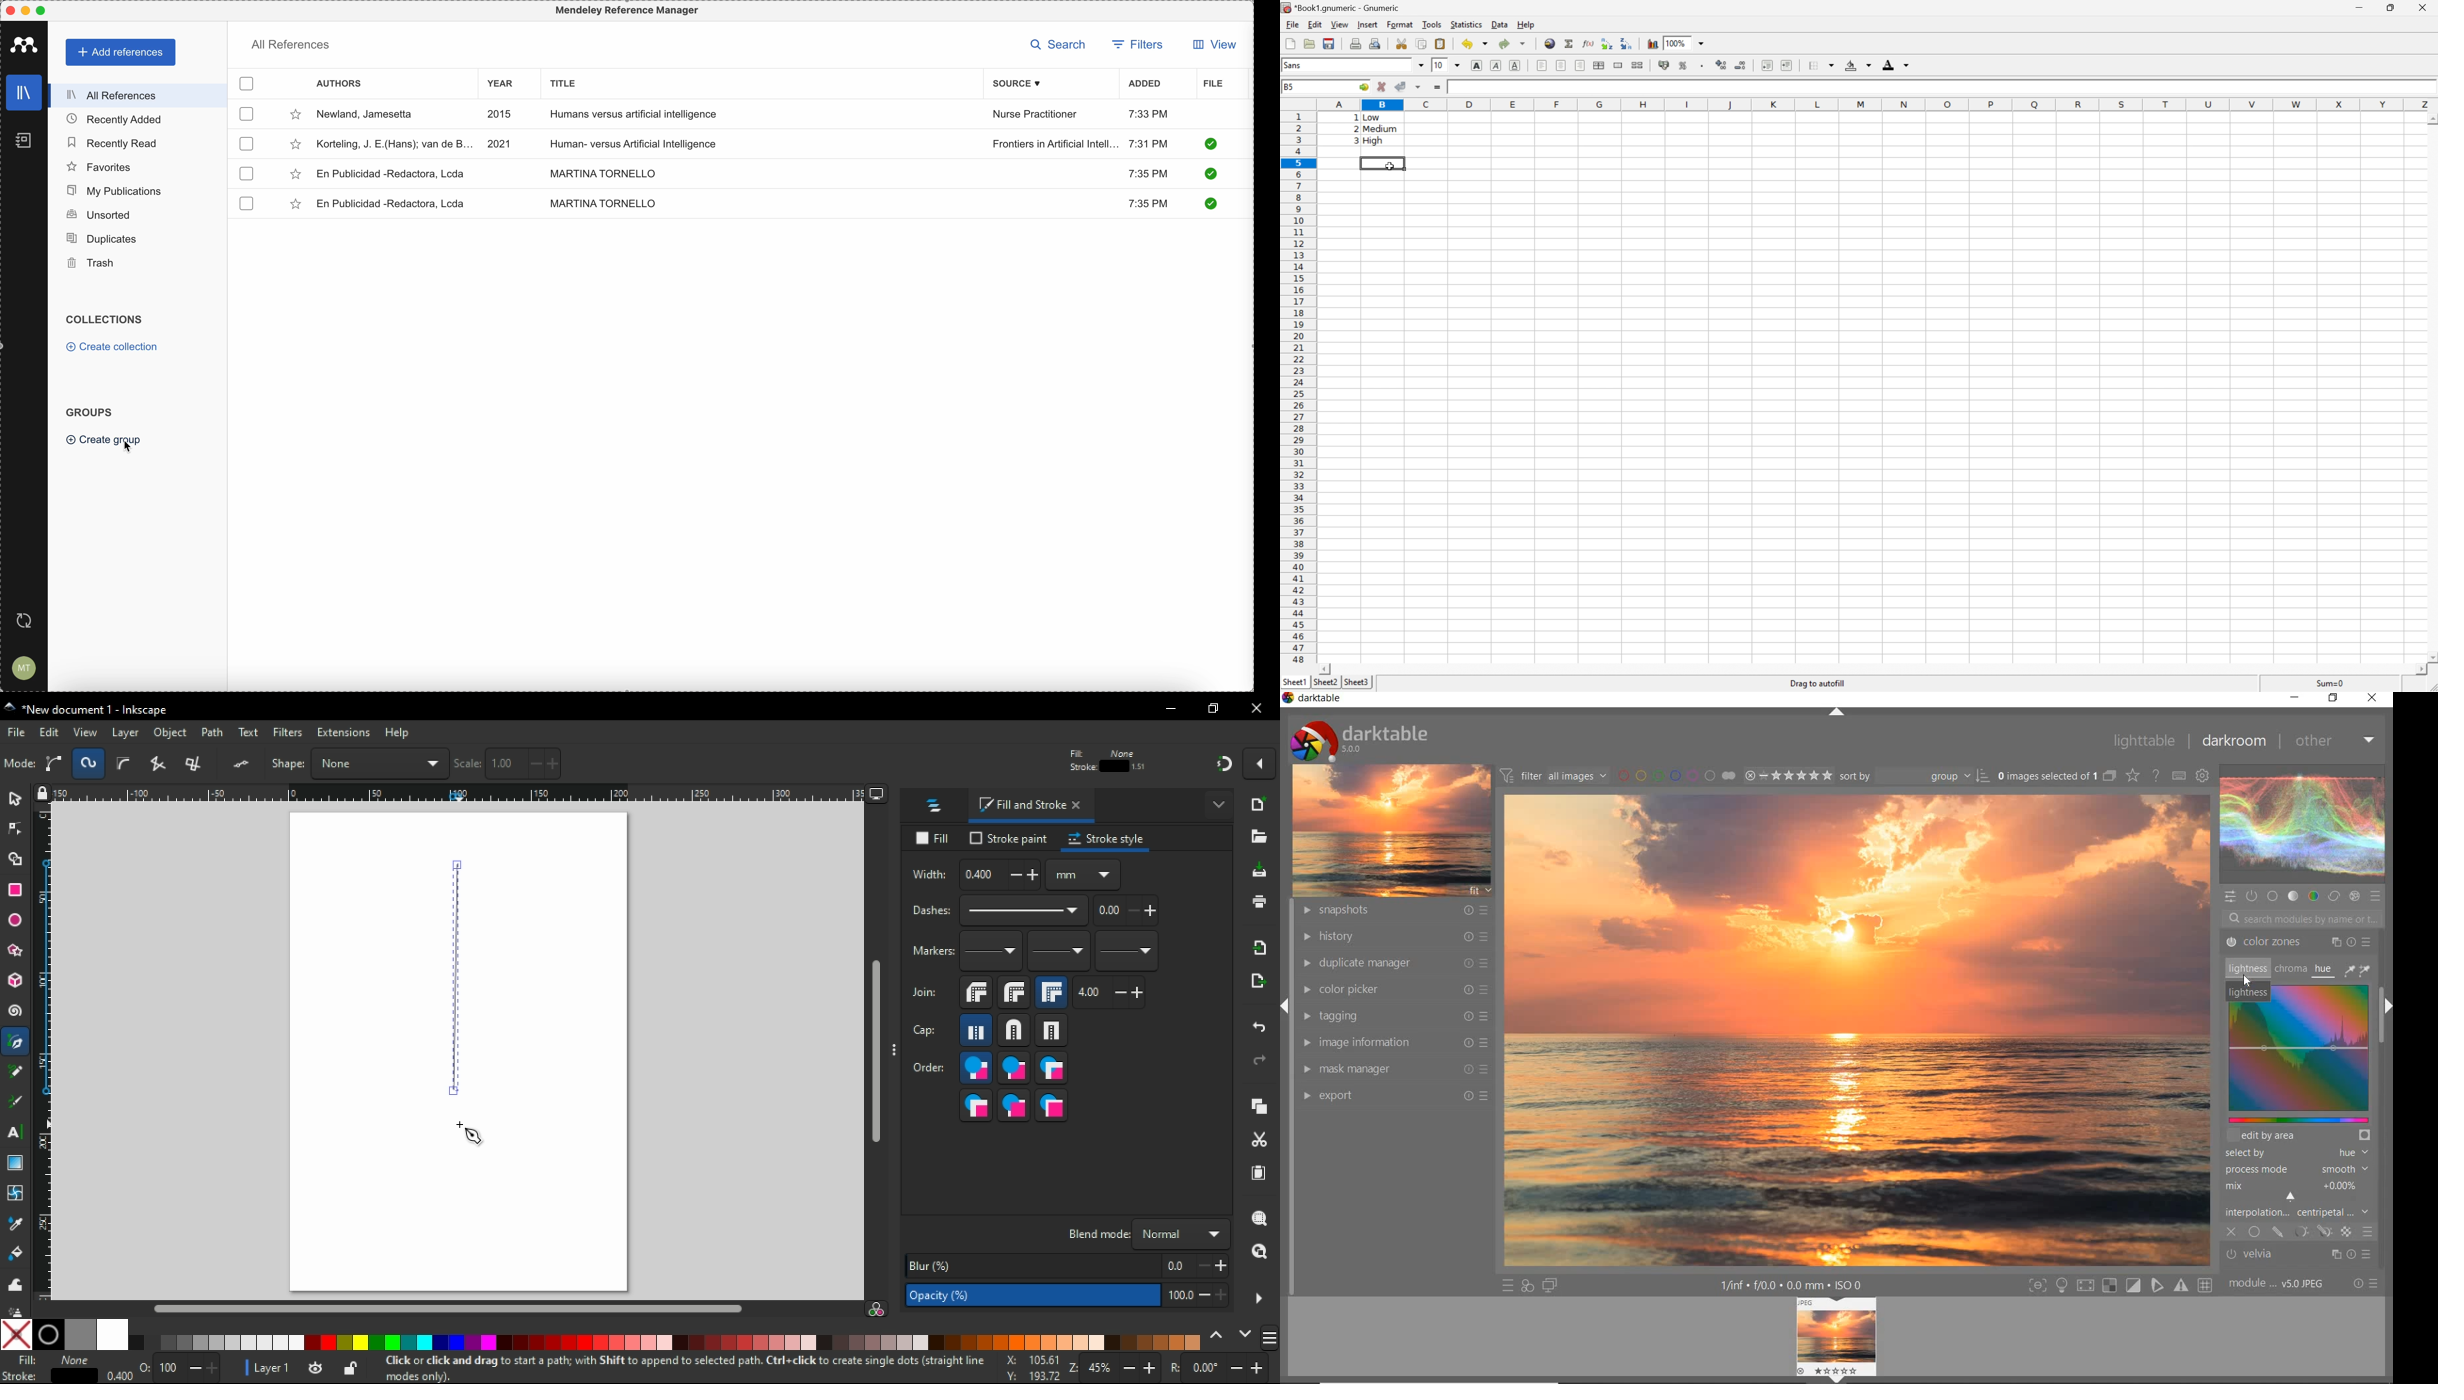  What do you see at coordinates (50, 732) in the screenshot?
I see `edit` at bounding box center [50, 732].